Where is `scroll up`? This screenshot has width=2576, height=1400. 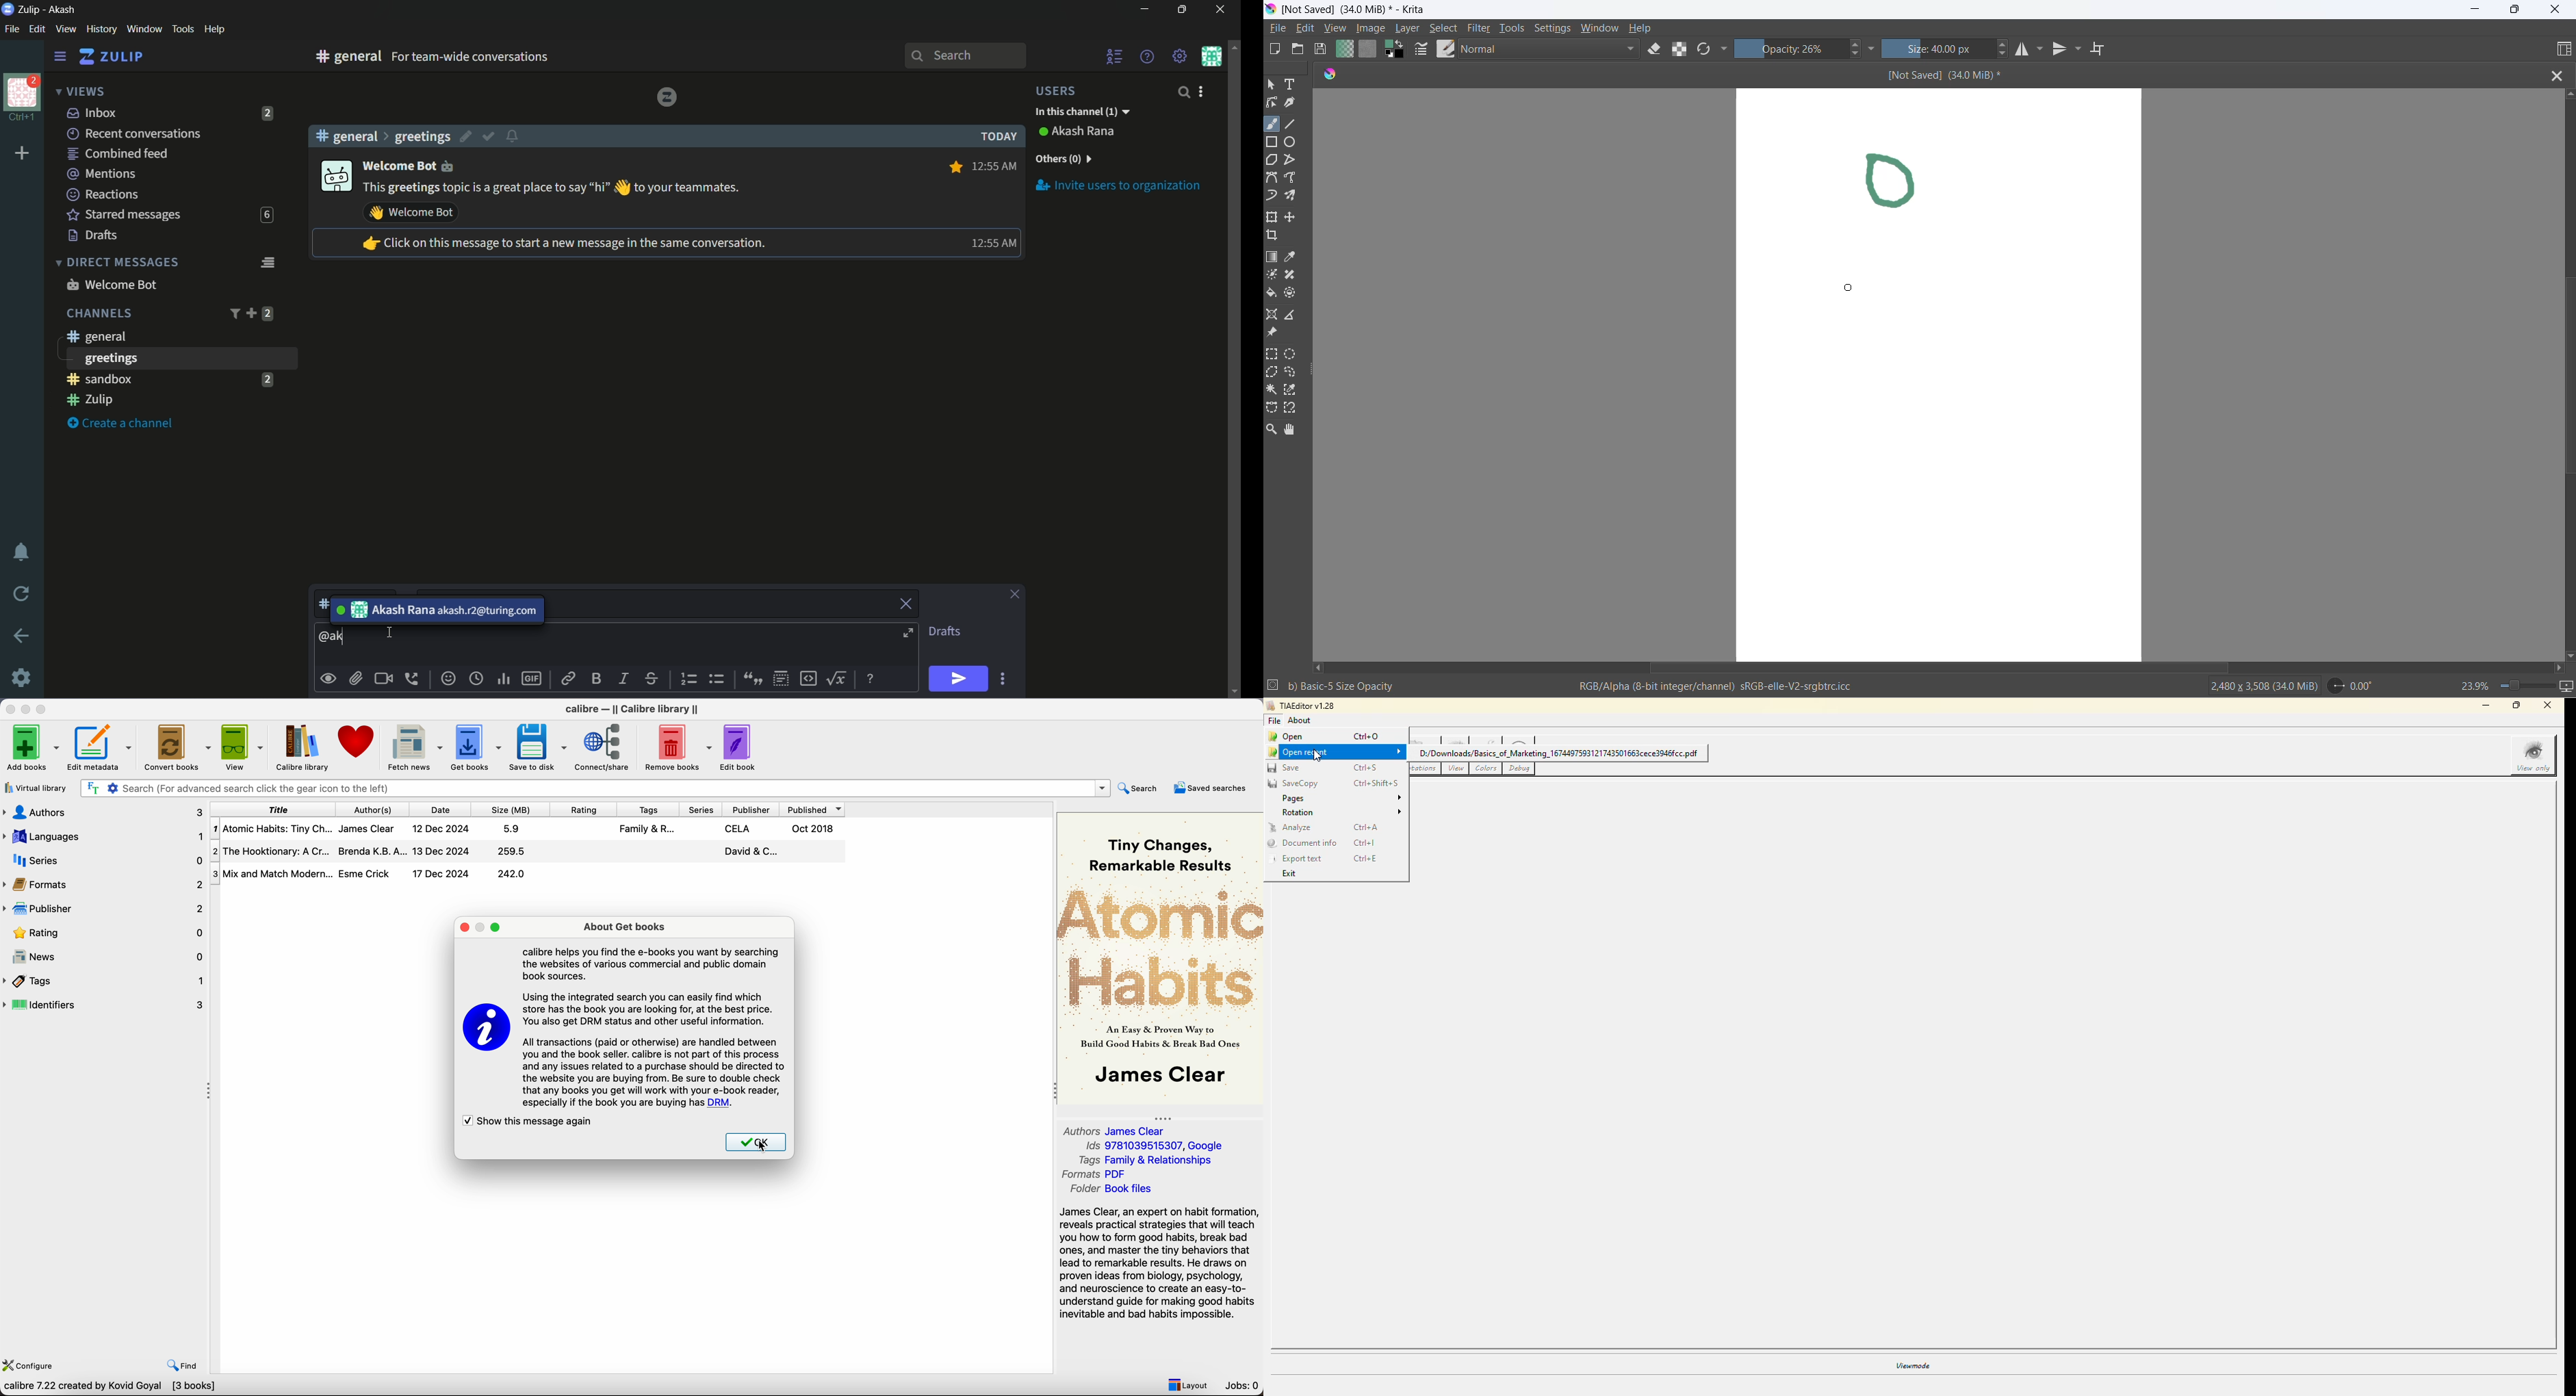
scroll up is located at coordinates (1233, 46).